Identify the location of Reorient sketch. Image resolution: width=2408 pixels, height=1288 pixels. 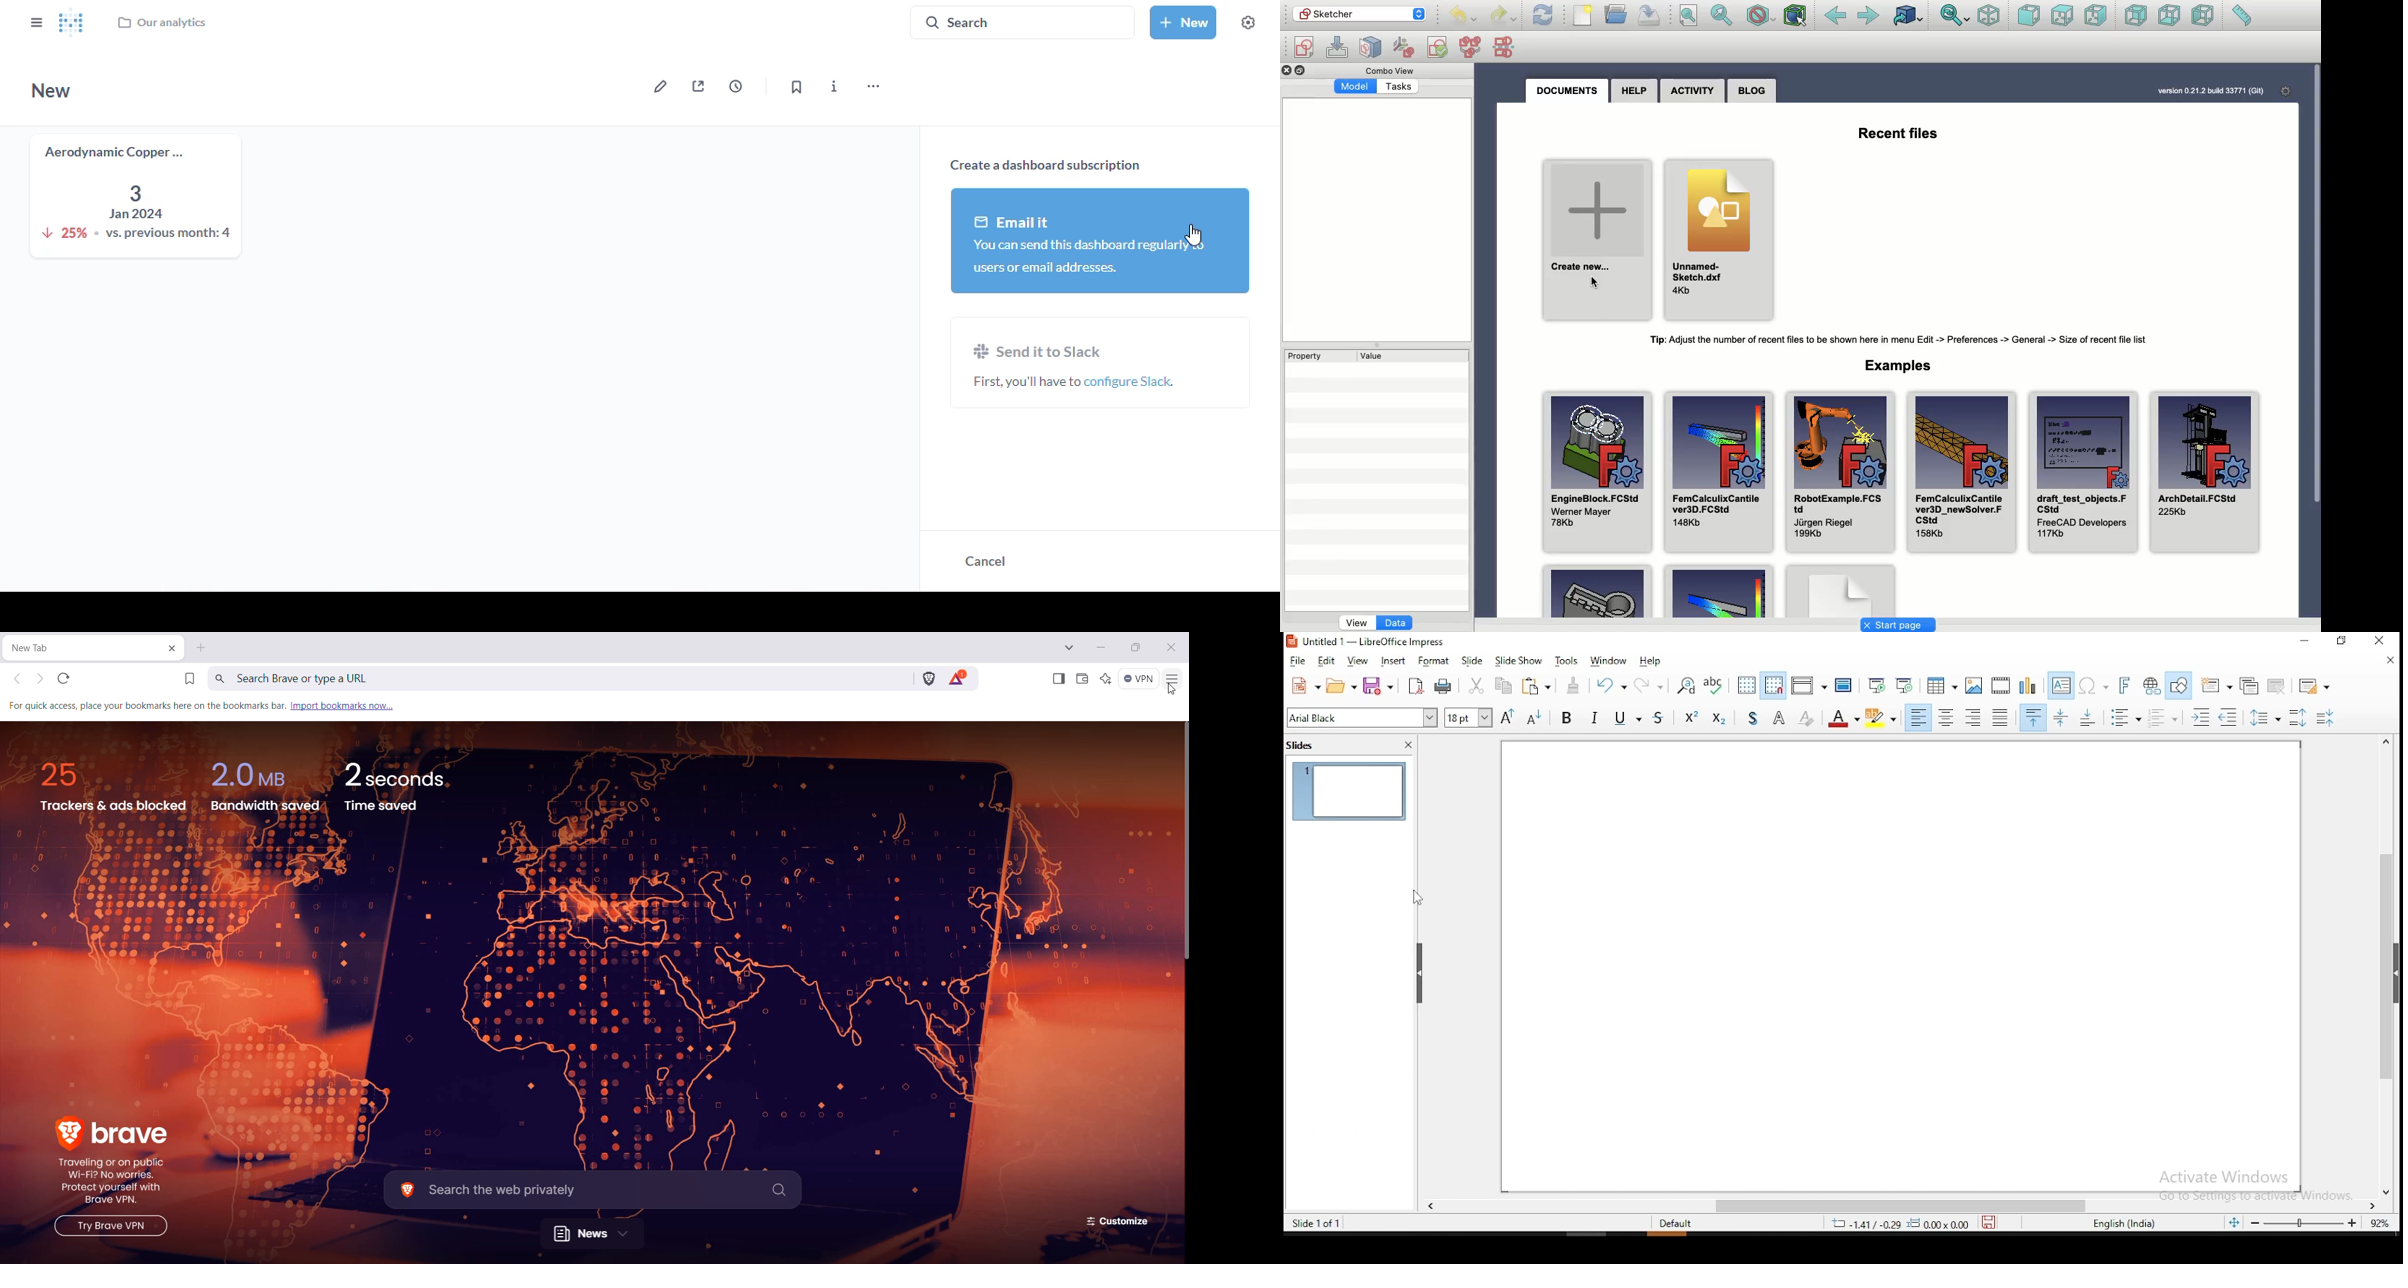
(1405, 46).